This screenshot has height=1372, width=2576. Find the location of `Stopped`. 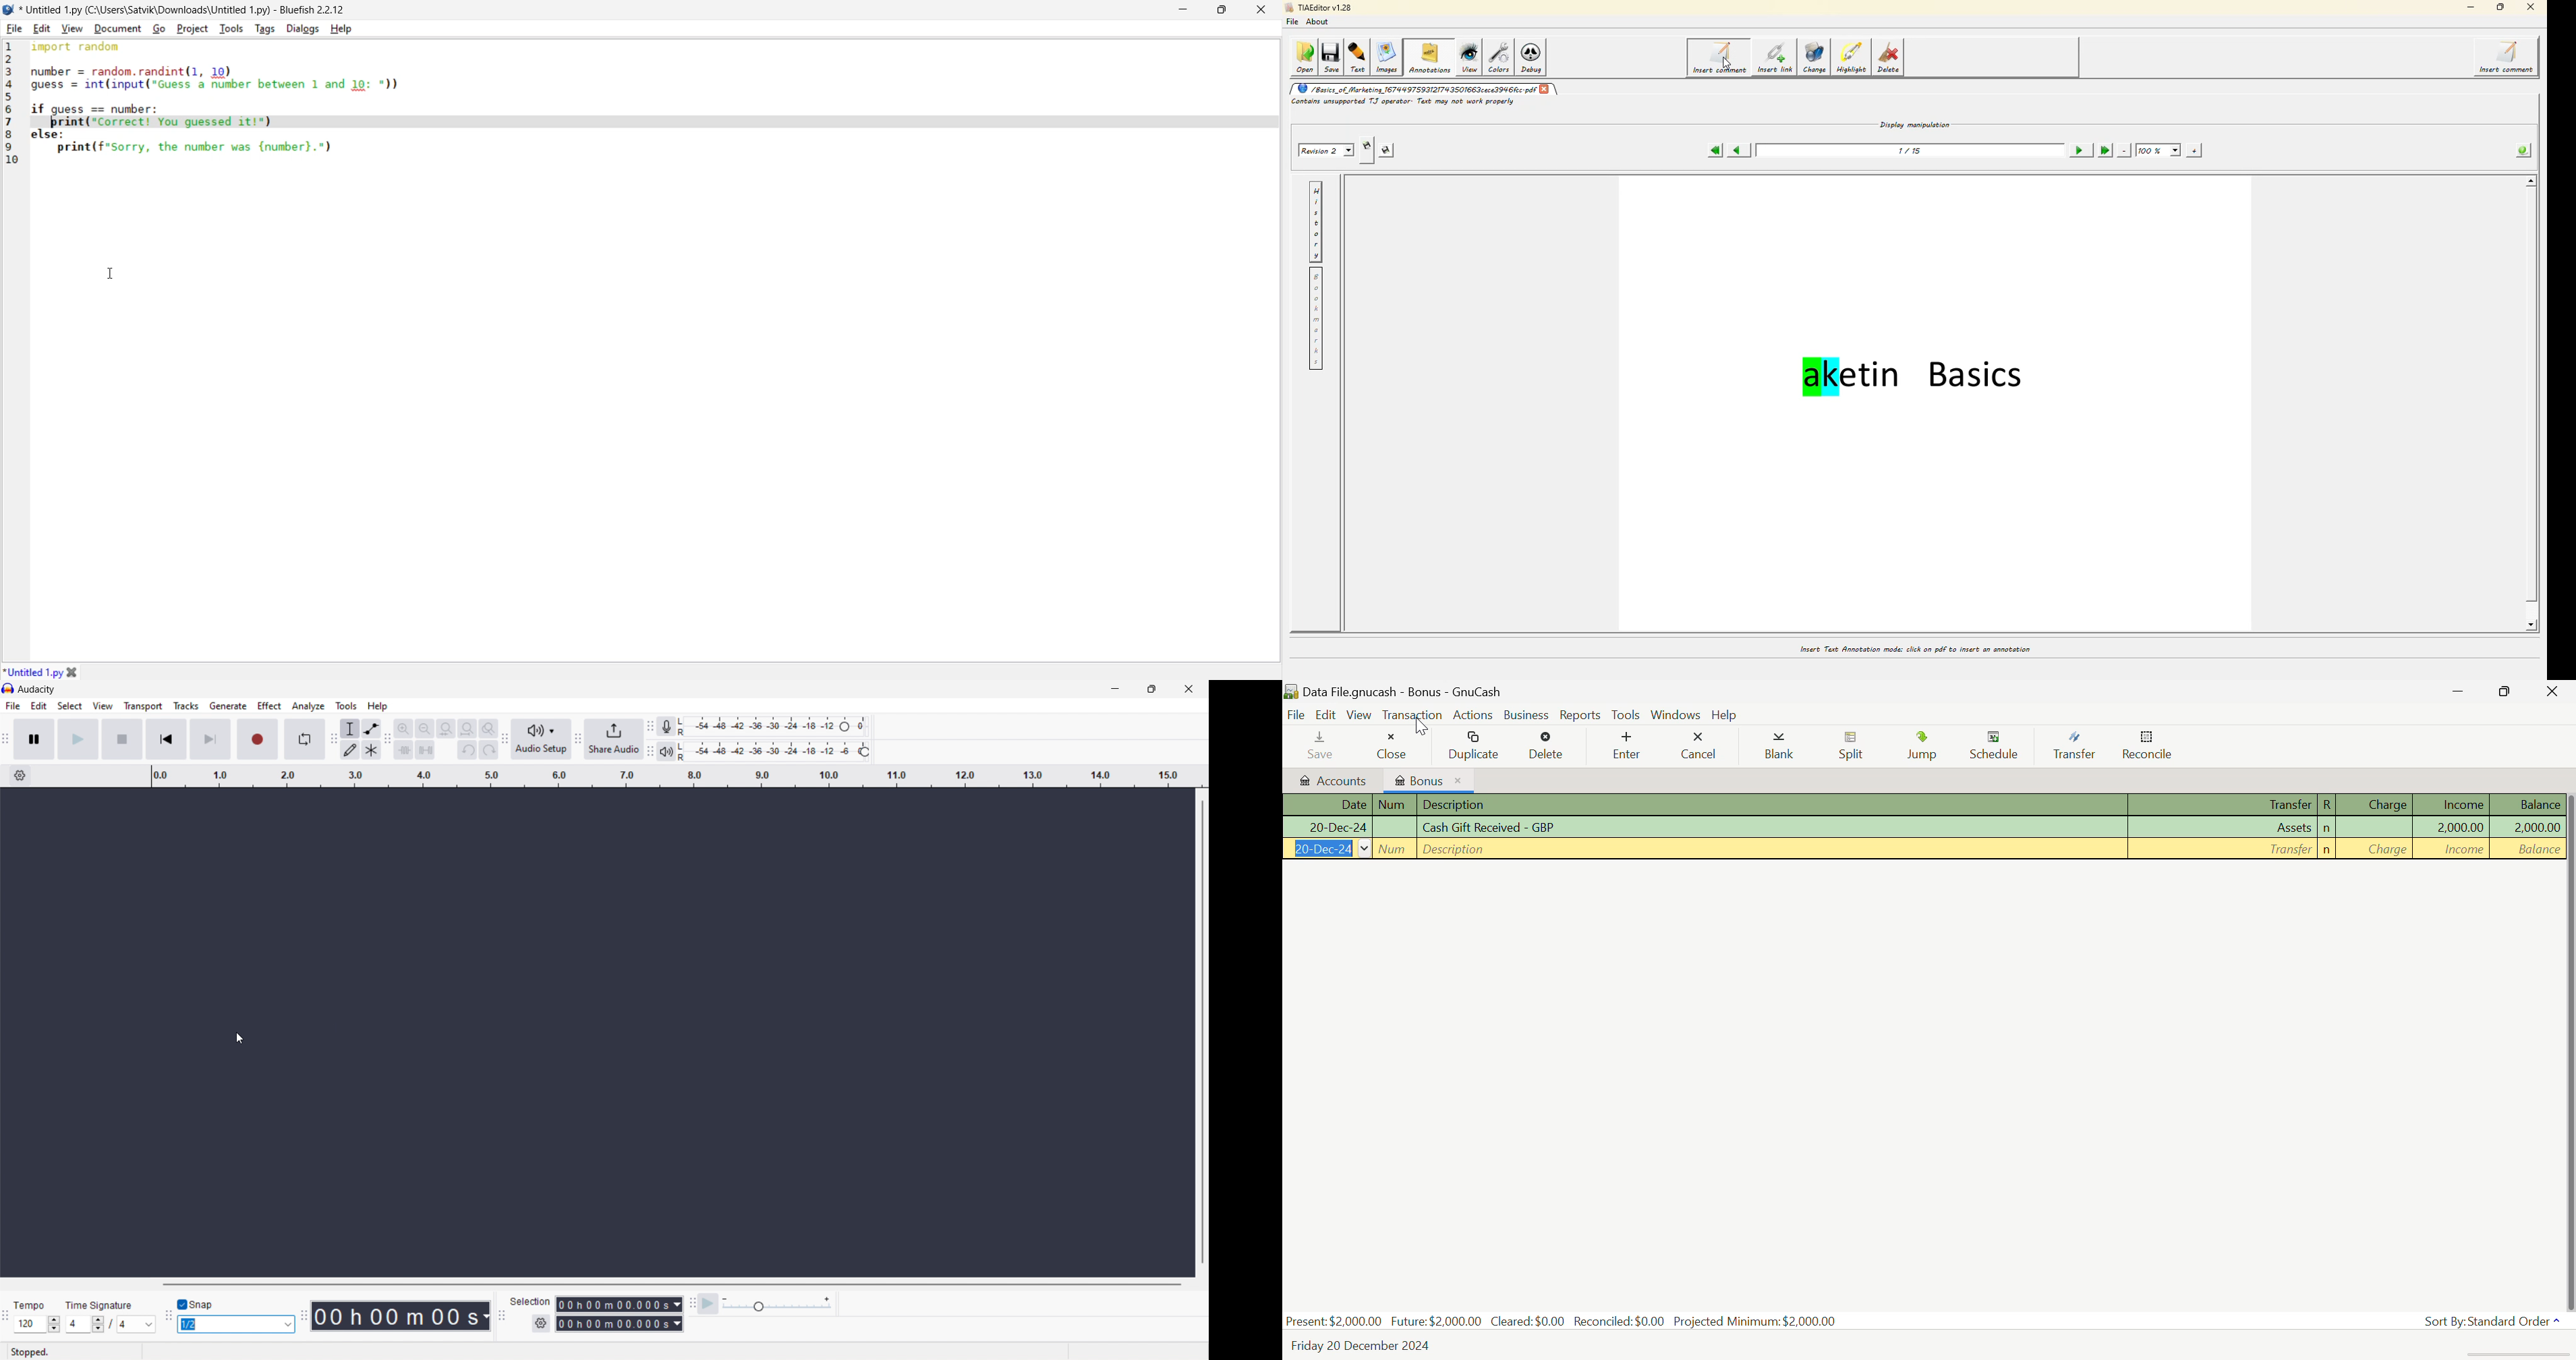

Stopped is located at coordinates (30, 1352).